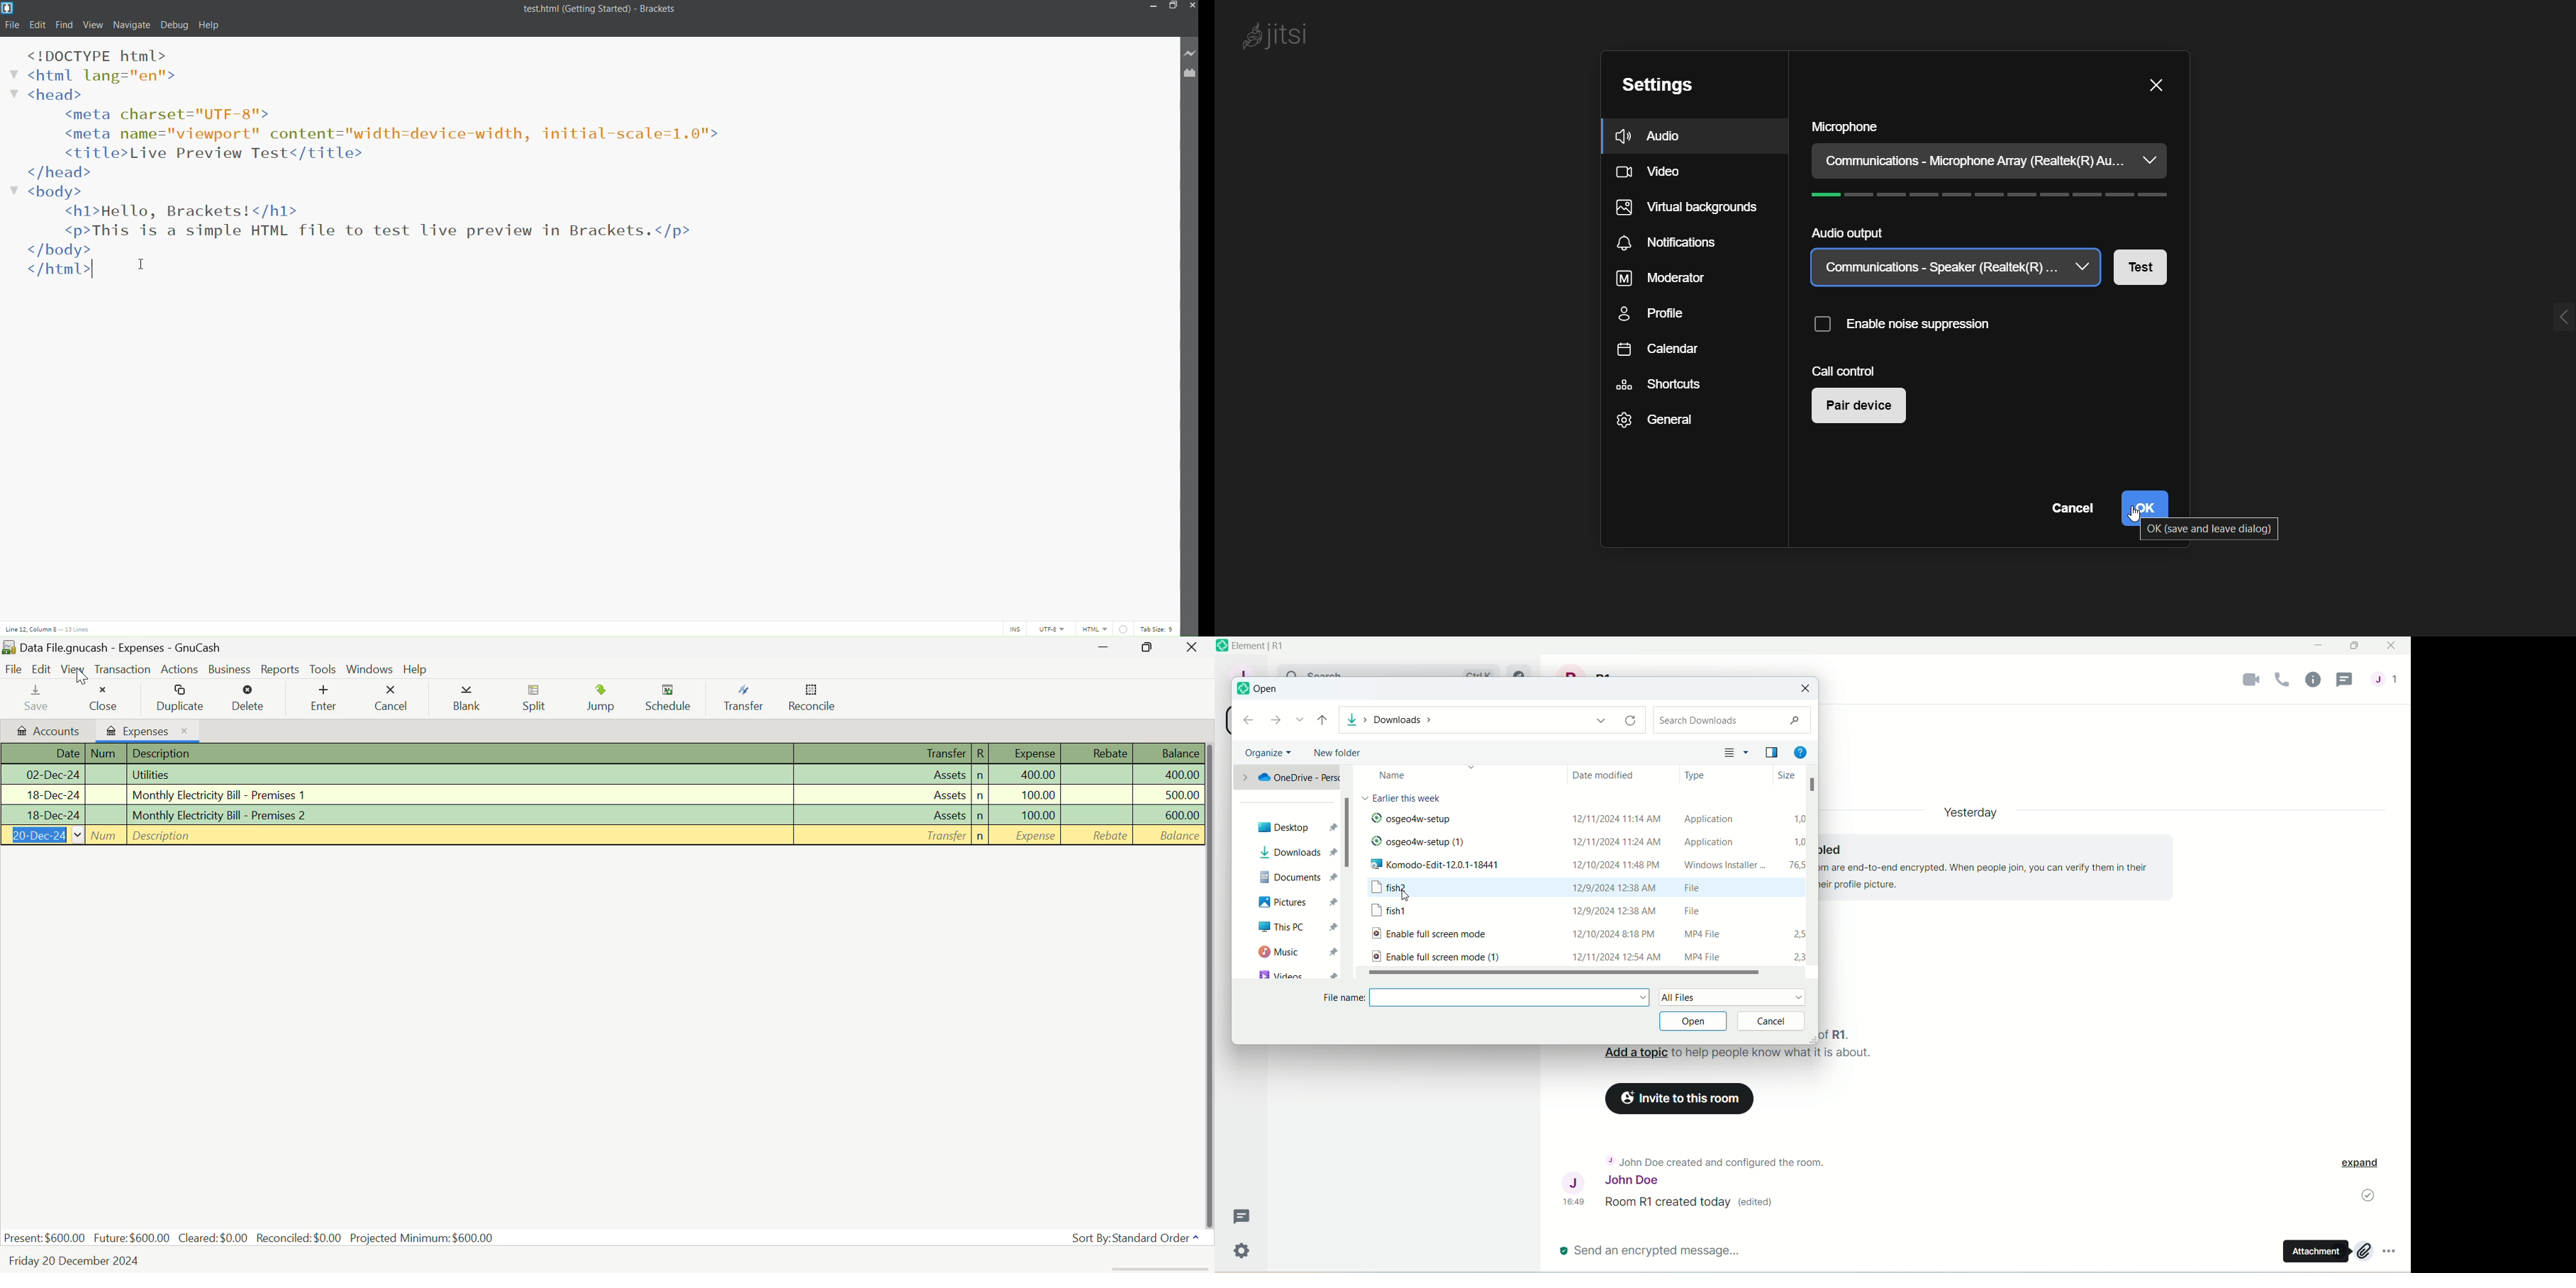 This screenshot has height=1288, width=2576. What do you see at coordinates (675, 700) in the screenshot?
I see `Schedule` at bounding box center [675, 700].